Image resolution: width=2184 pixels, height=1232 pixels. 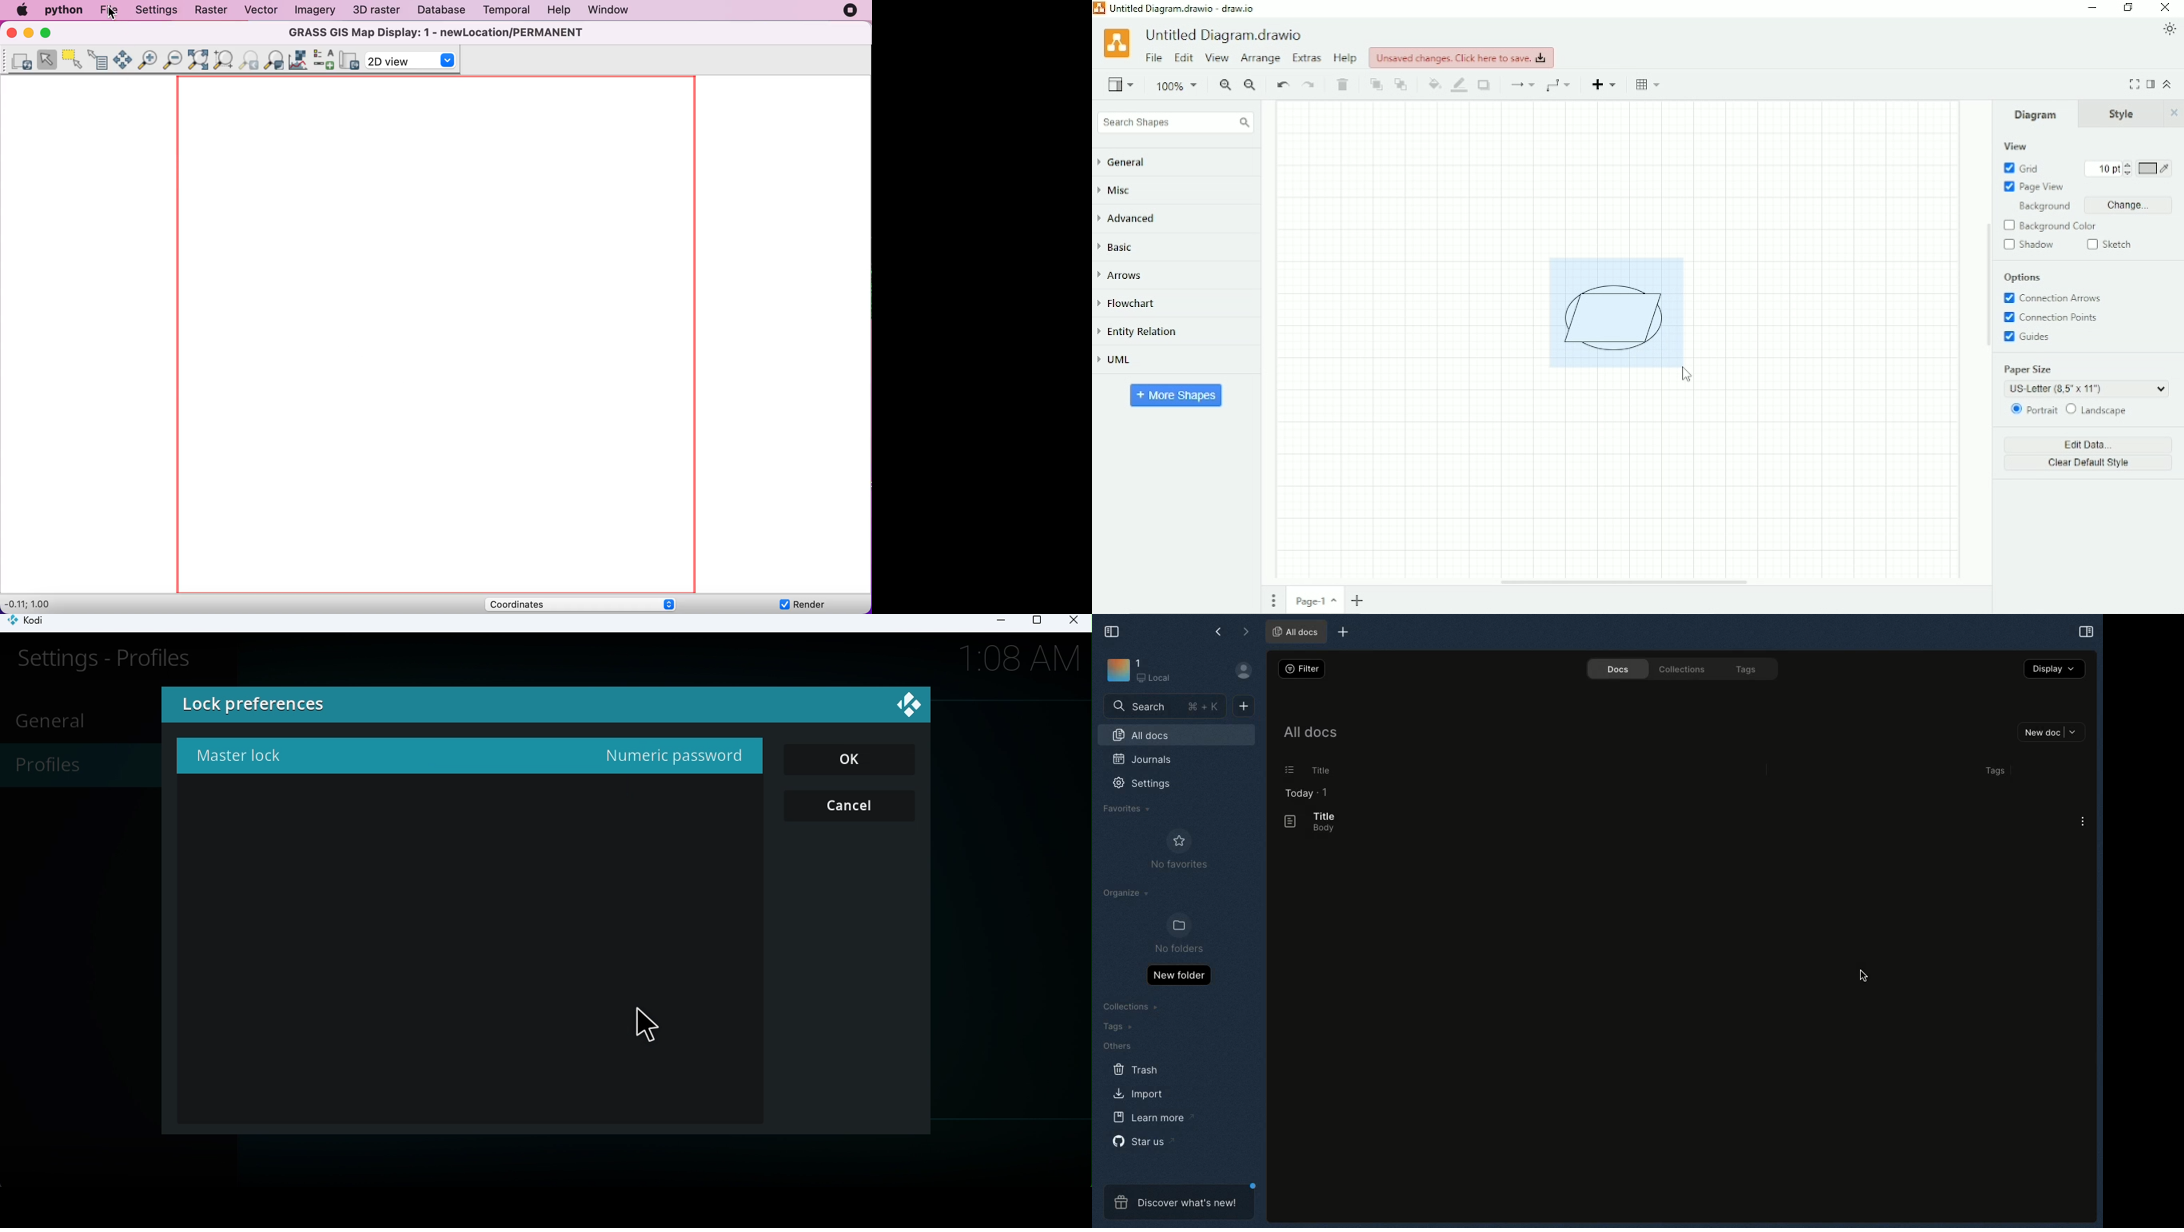 What do you see at coordinates (1689, 375) in the screenshot?
I see `Cursor` at bounding box center [1689, 375].